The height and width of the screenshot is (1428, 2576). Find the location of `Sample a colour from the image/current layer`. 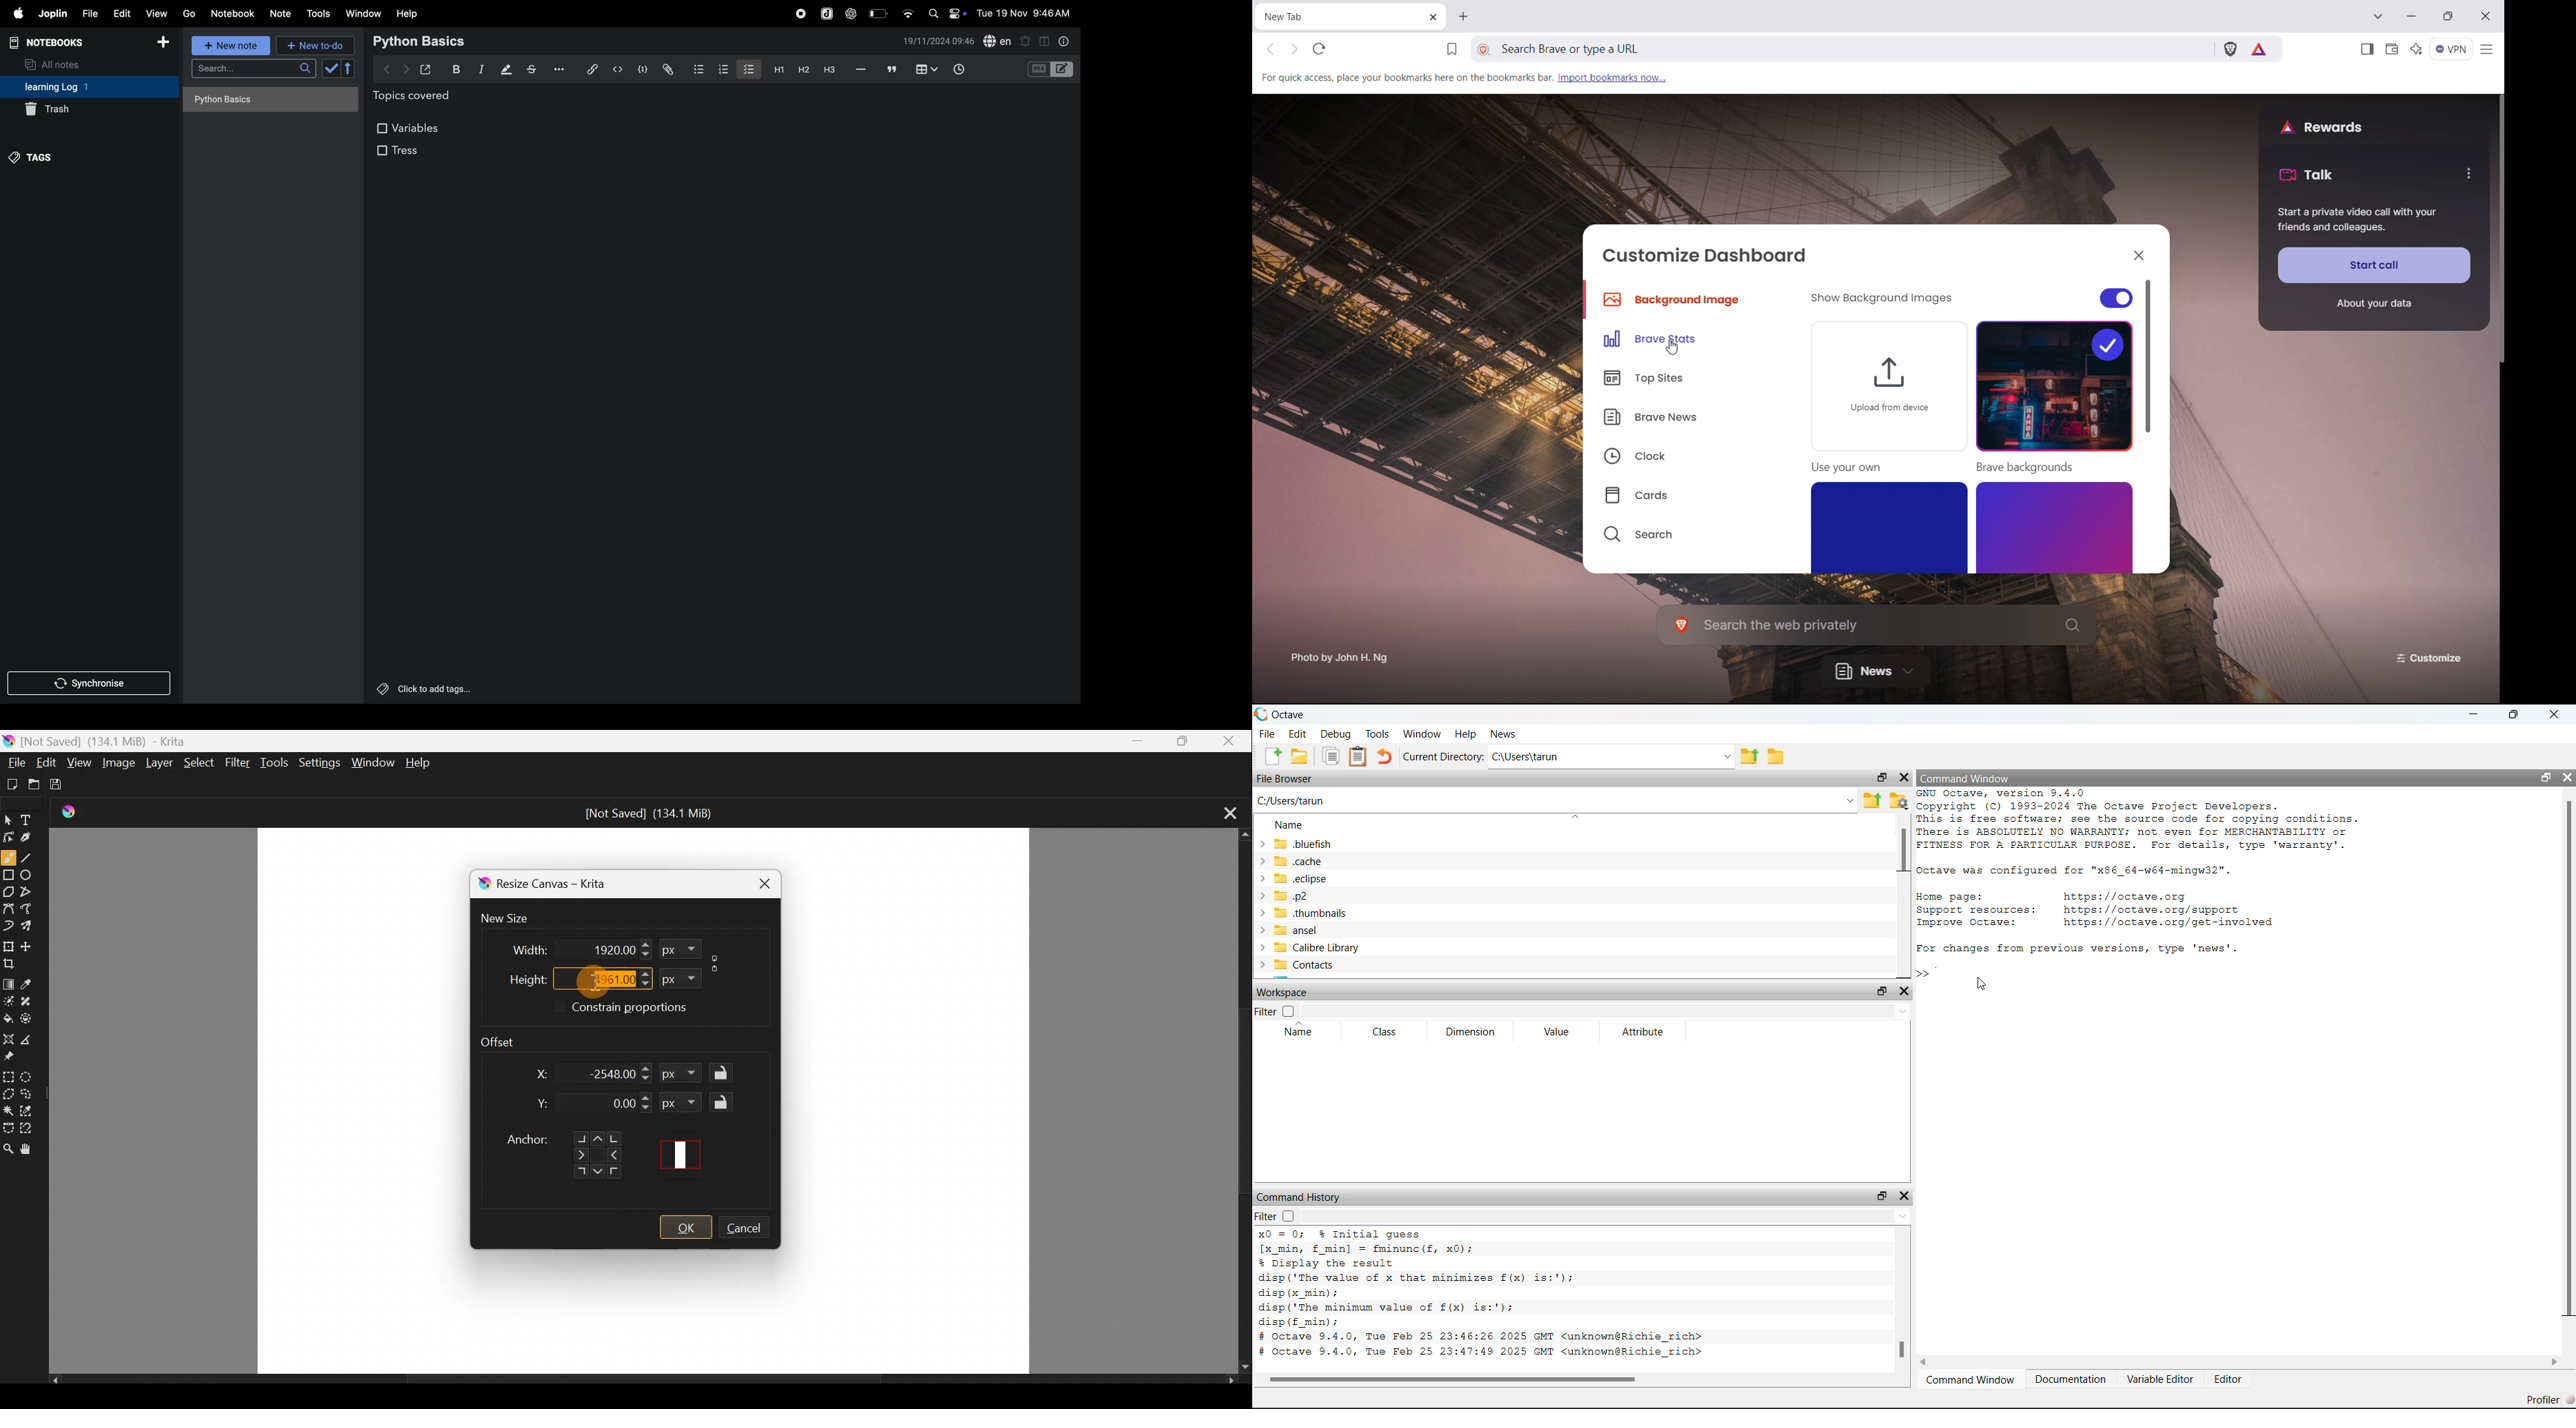

Sample a colour from the image/current layer is located at coordinates (32, 980).